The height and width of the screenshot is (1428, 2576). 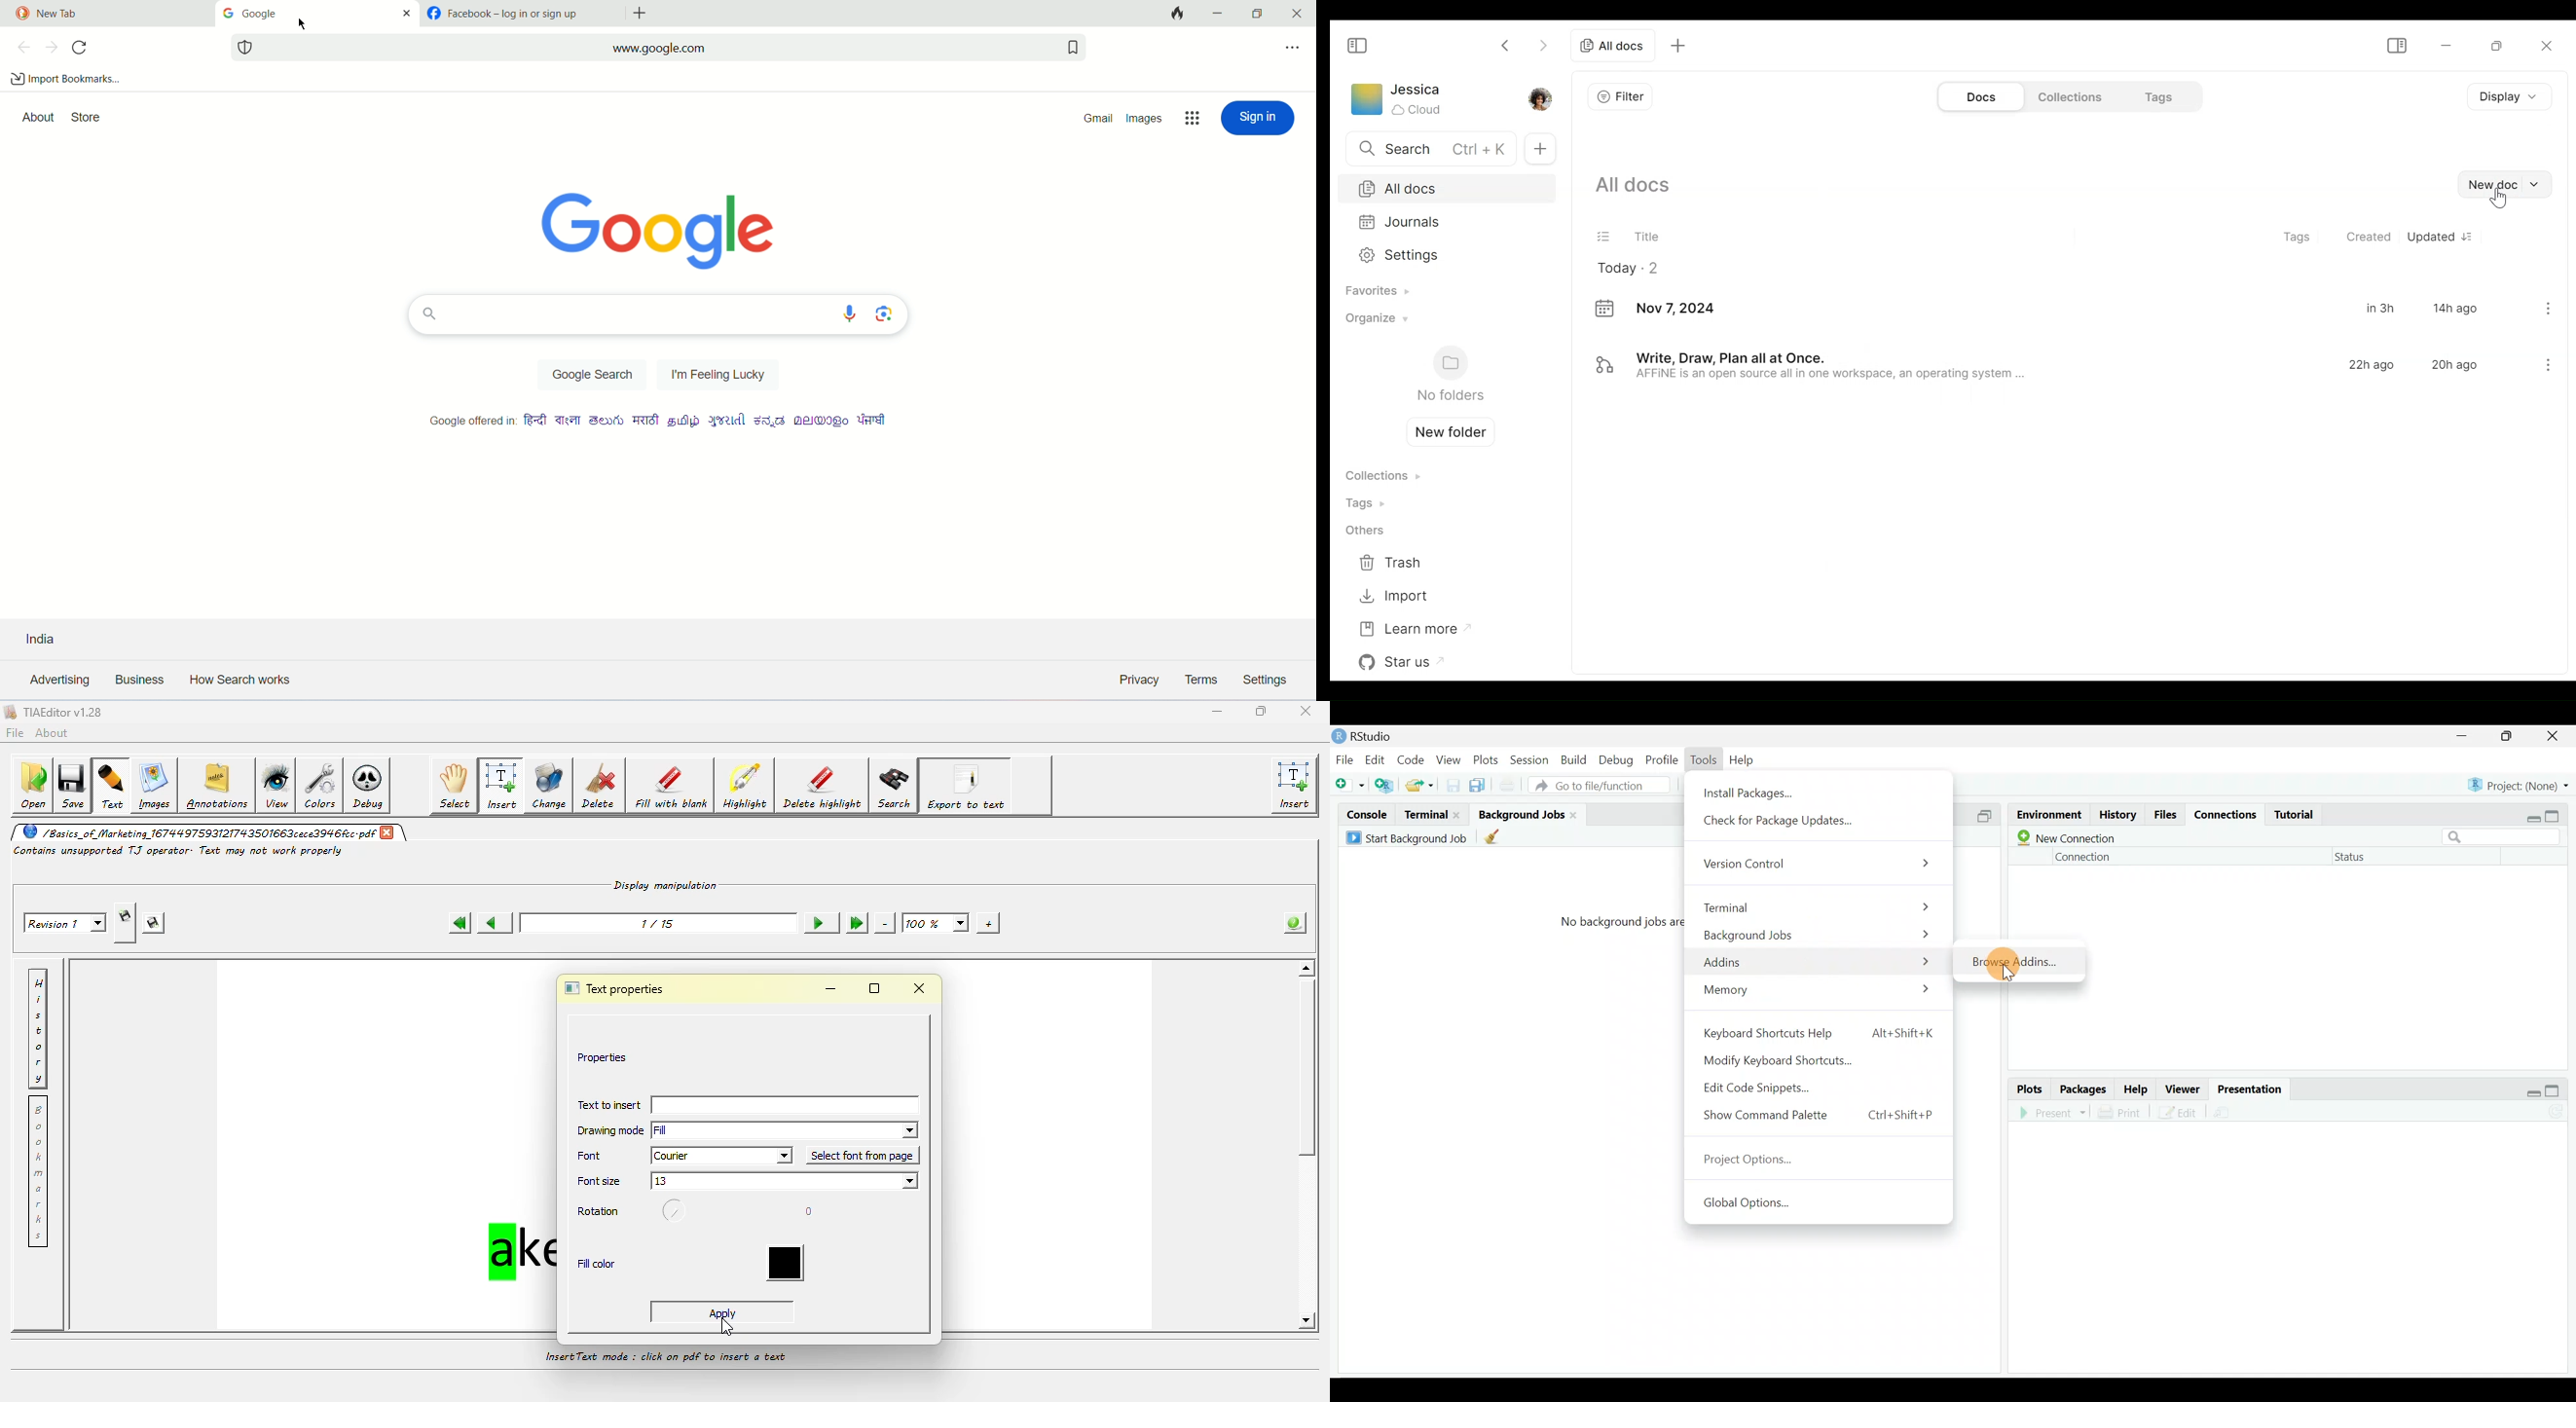 What do you see at coordinates (1449, 761) in the screenshot?
I see `View` at bounding box center [1449, 761].